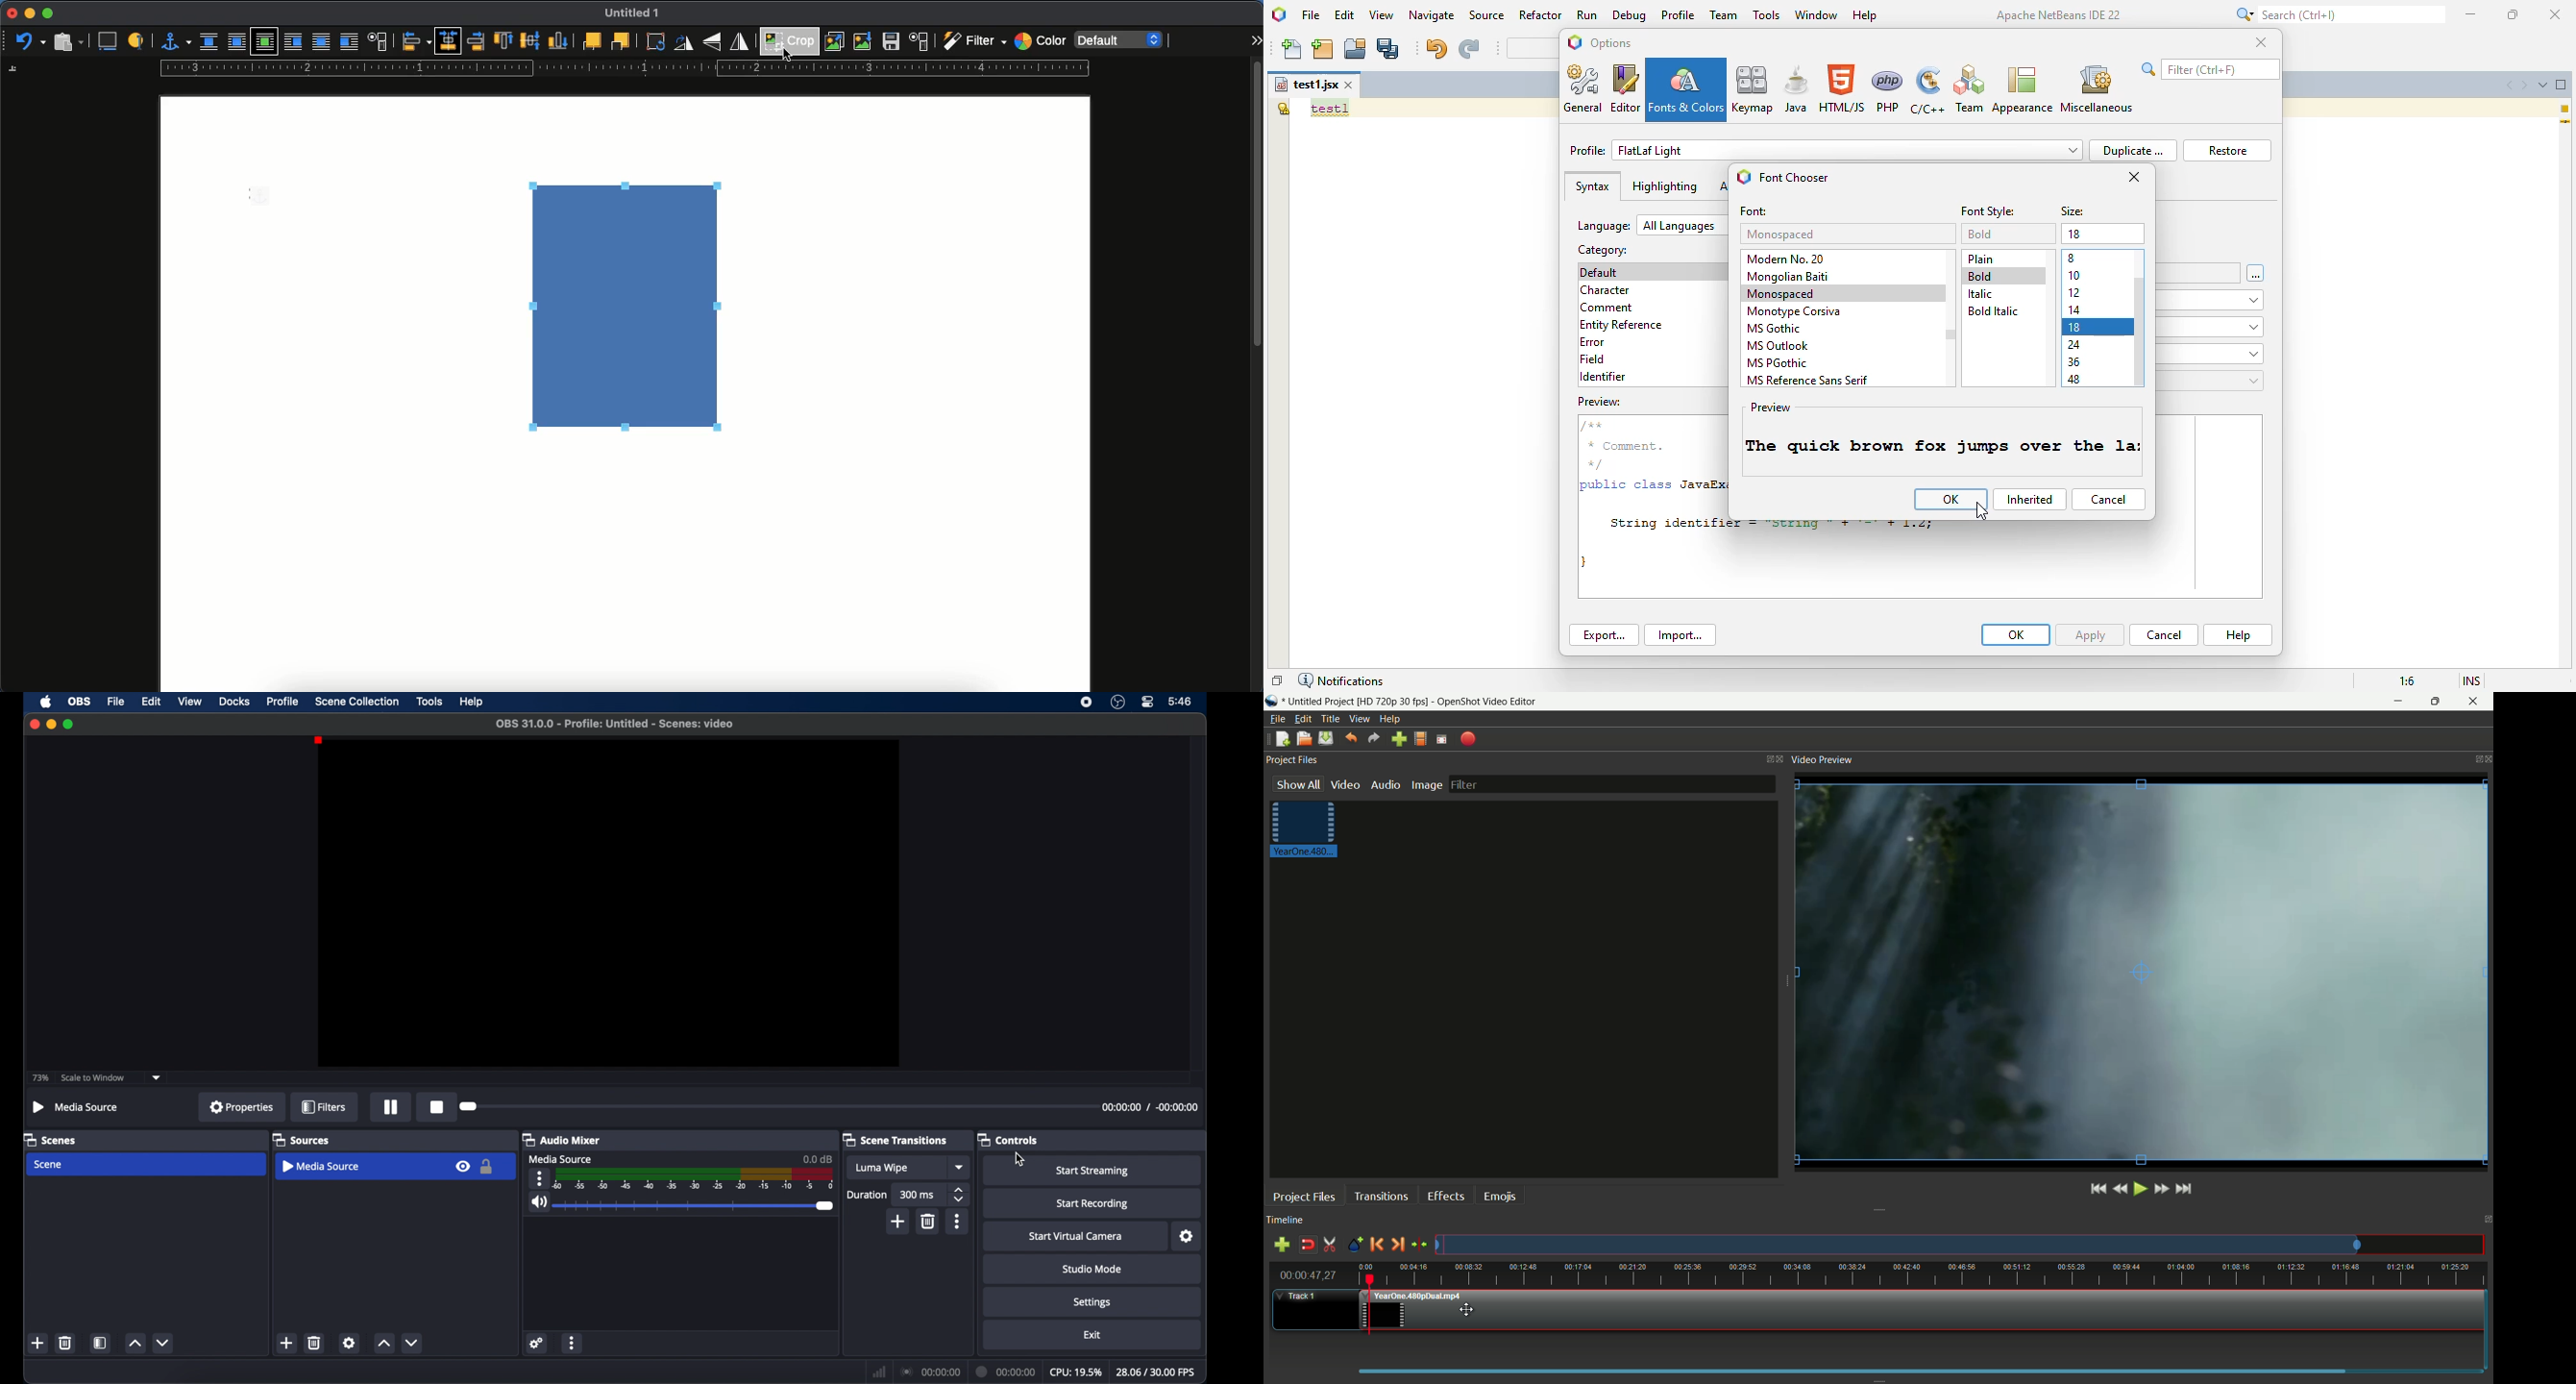 This screenshot has height=1400, width=2576. I want to click on start virtual camera, so click(1075, 1237).